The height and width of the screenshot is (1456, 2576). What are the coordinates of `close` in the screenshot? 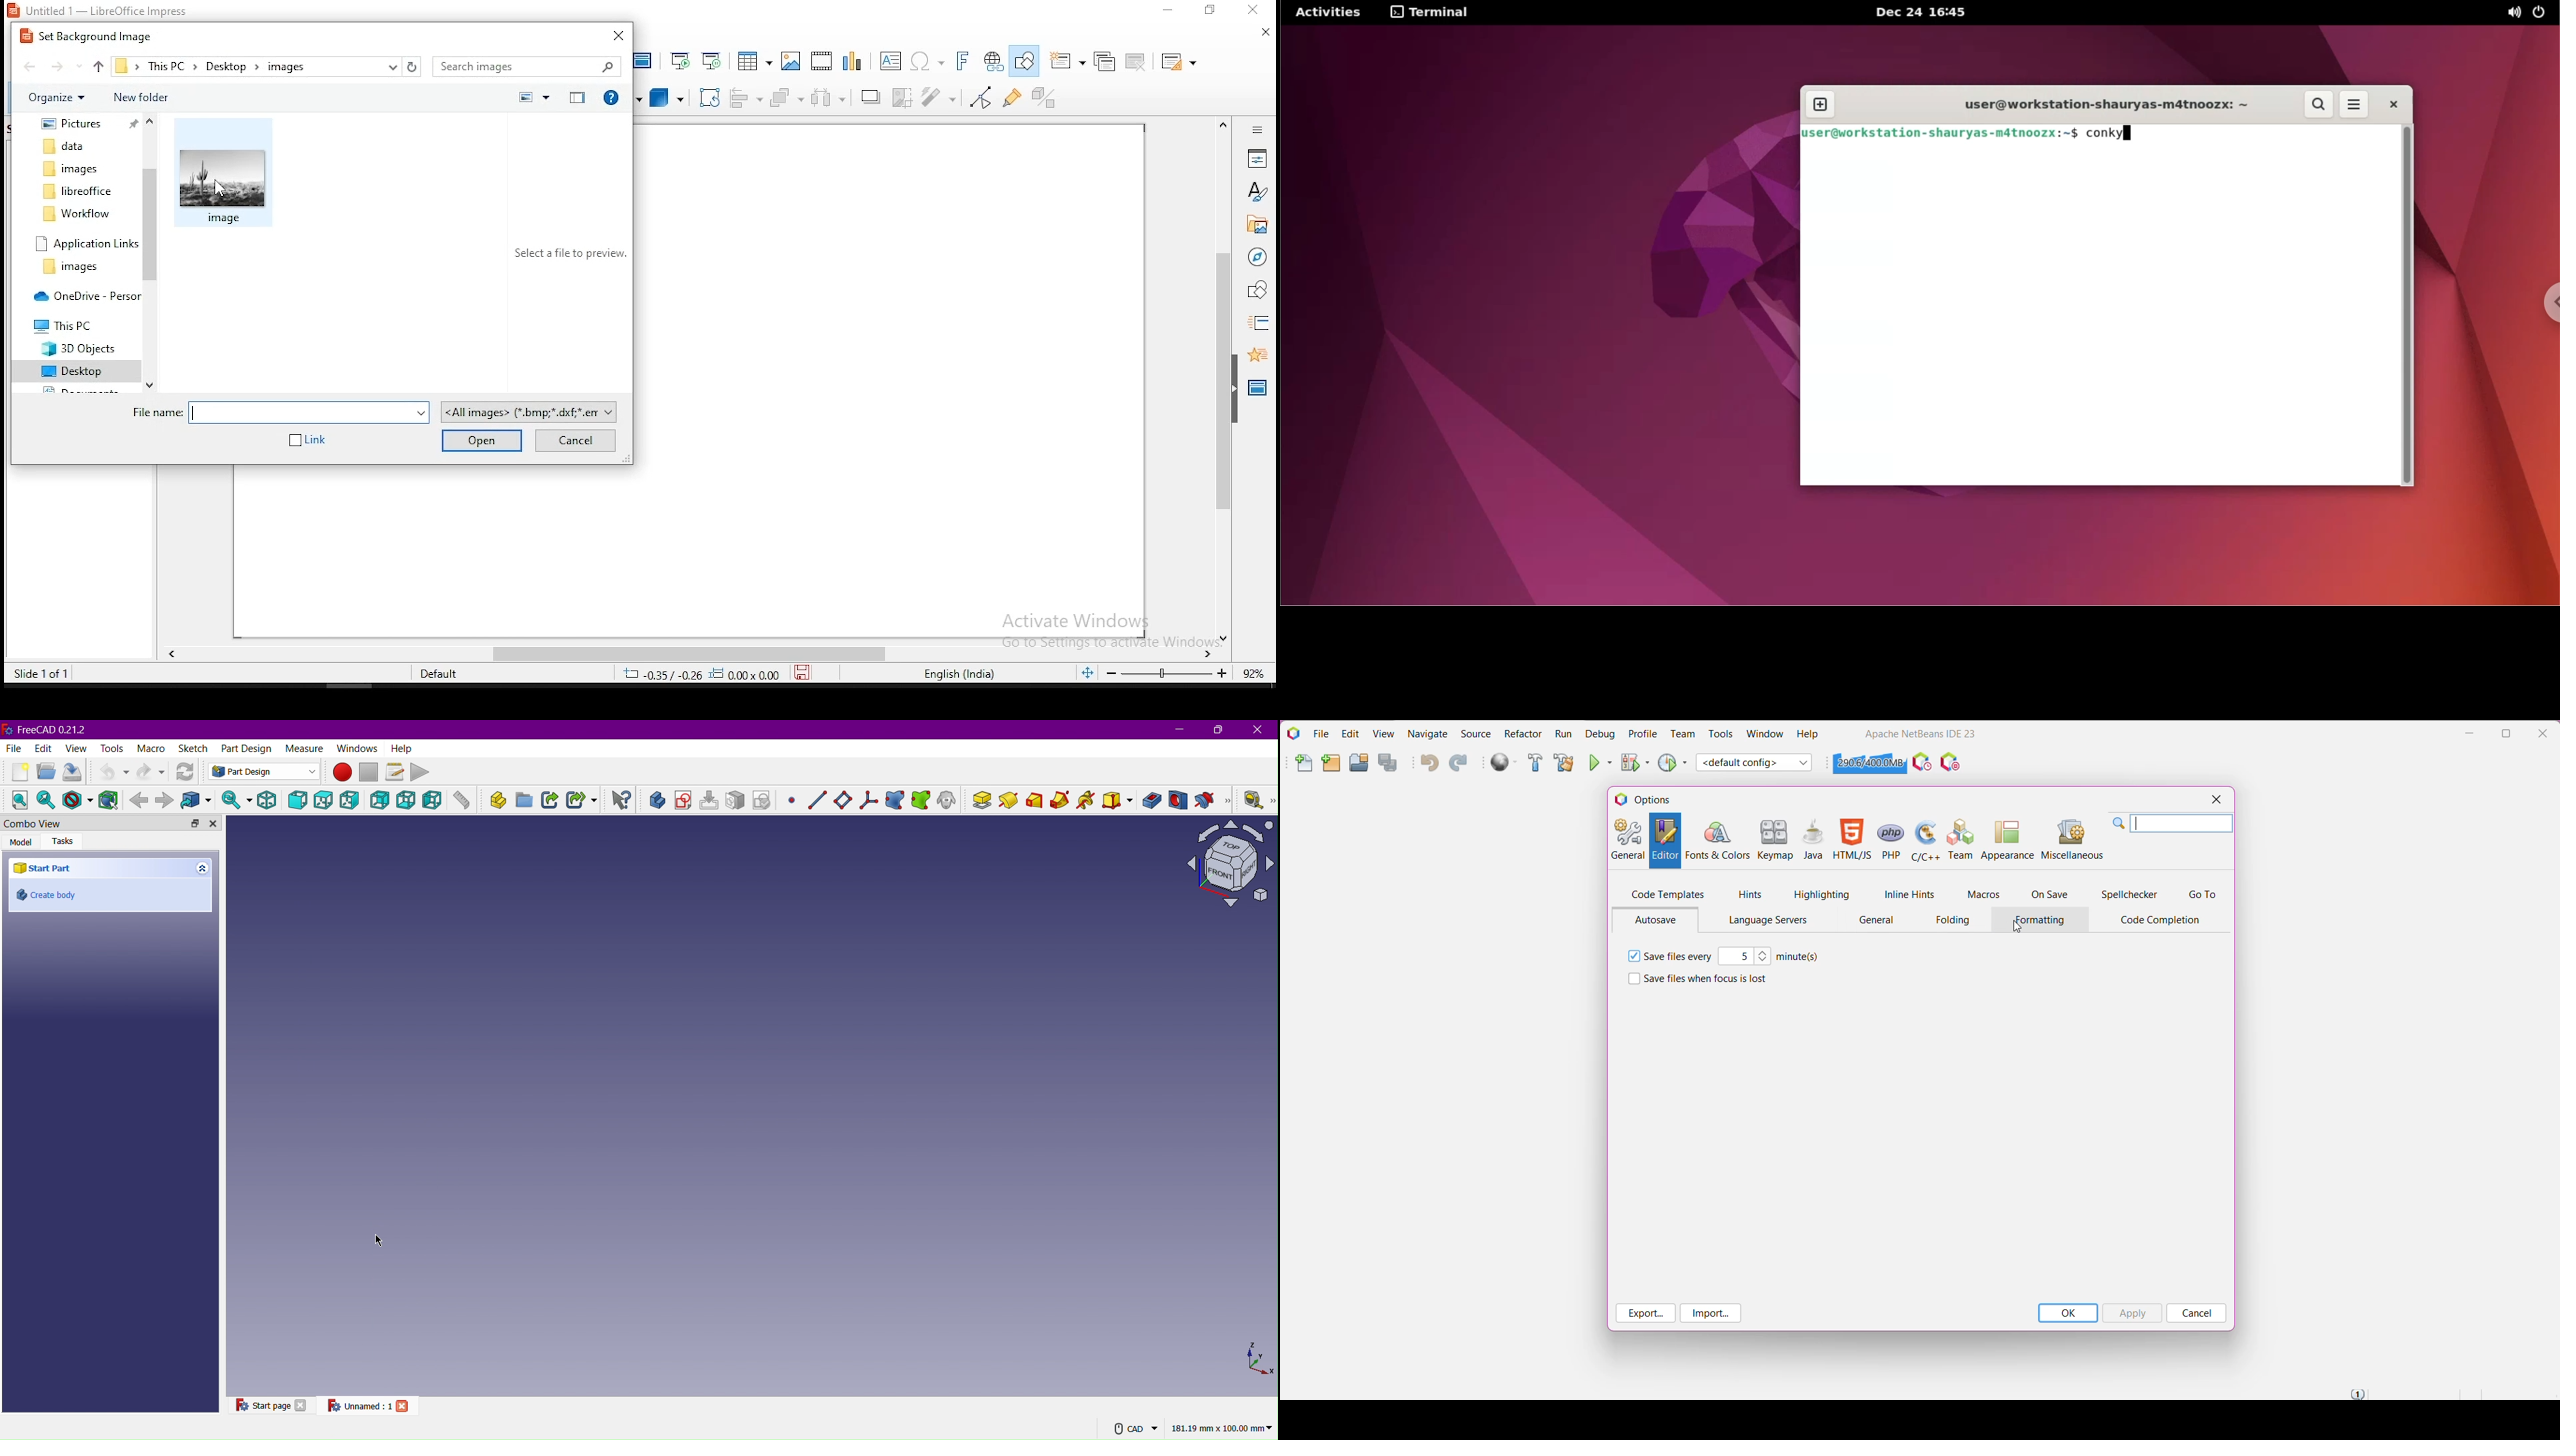 It's located at (615, 36).